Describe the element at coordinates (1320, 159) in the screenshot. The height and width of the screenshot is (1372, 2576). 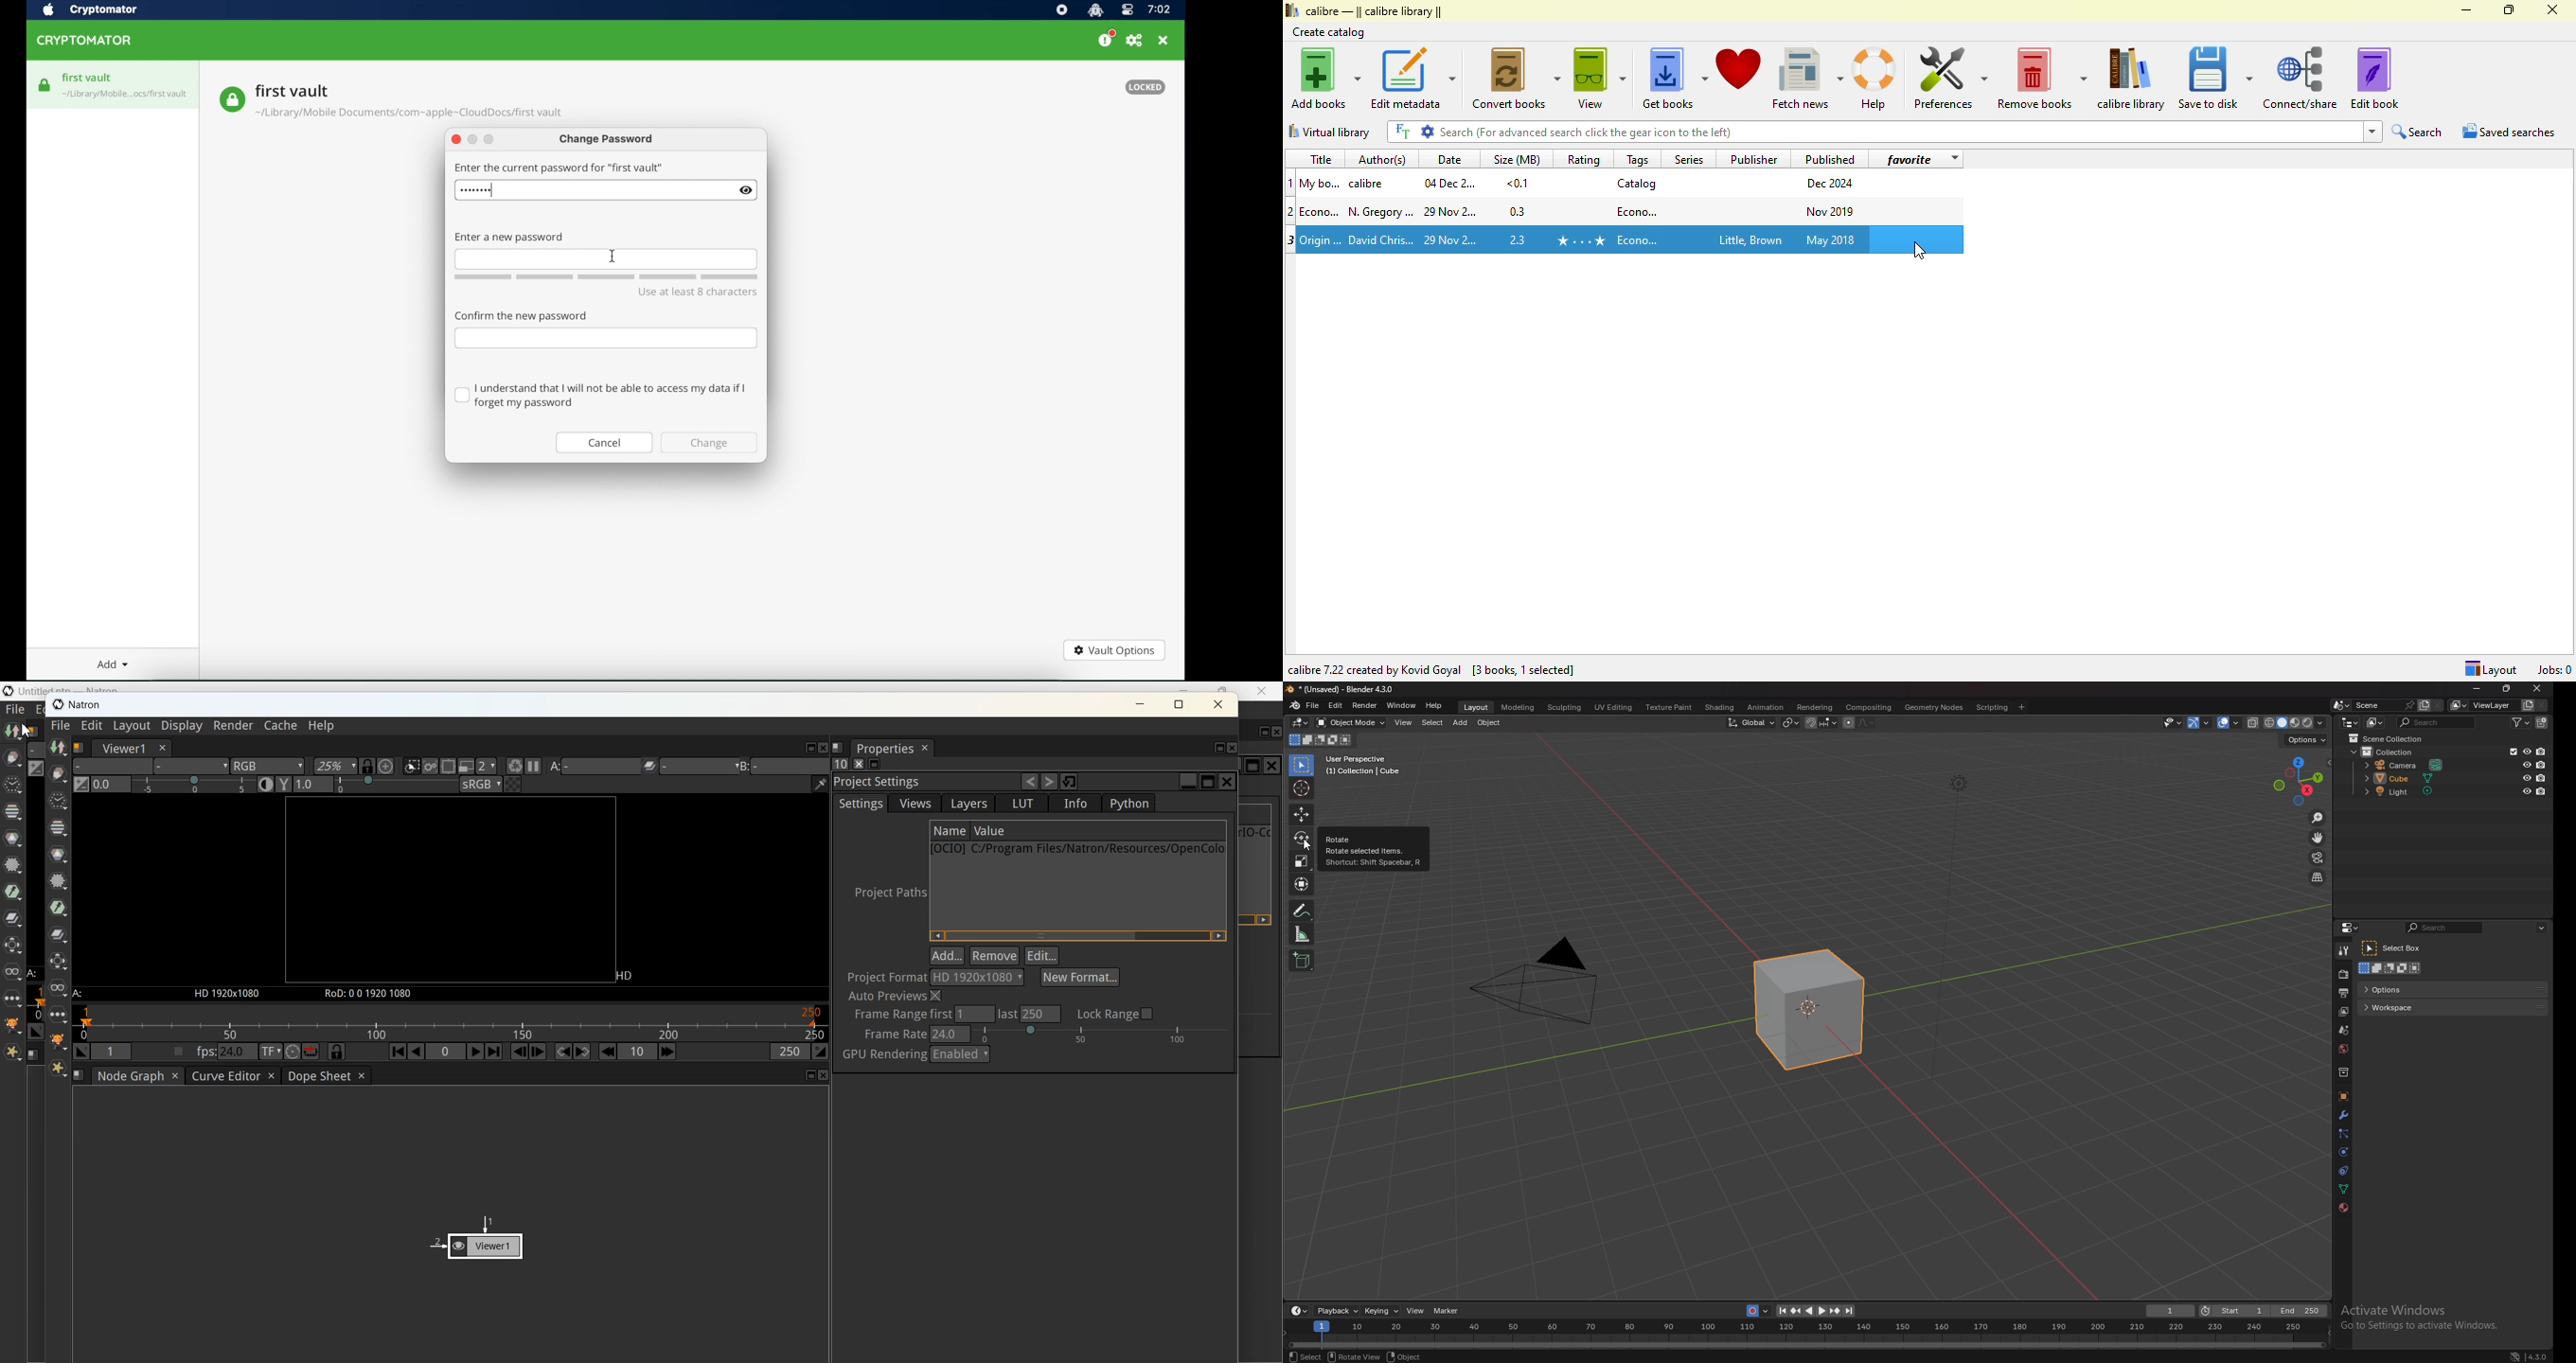
I see `title` at that location.